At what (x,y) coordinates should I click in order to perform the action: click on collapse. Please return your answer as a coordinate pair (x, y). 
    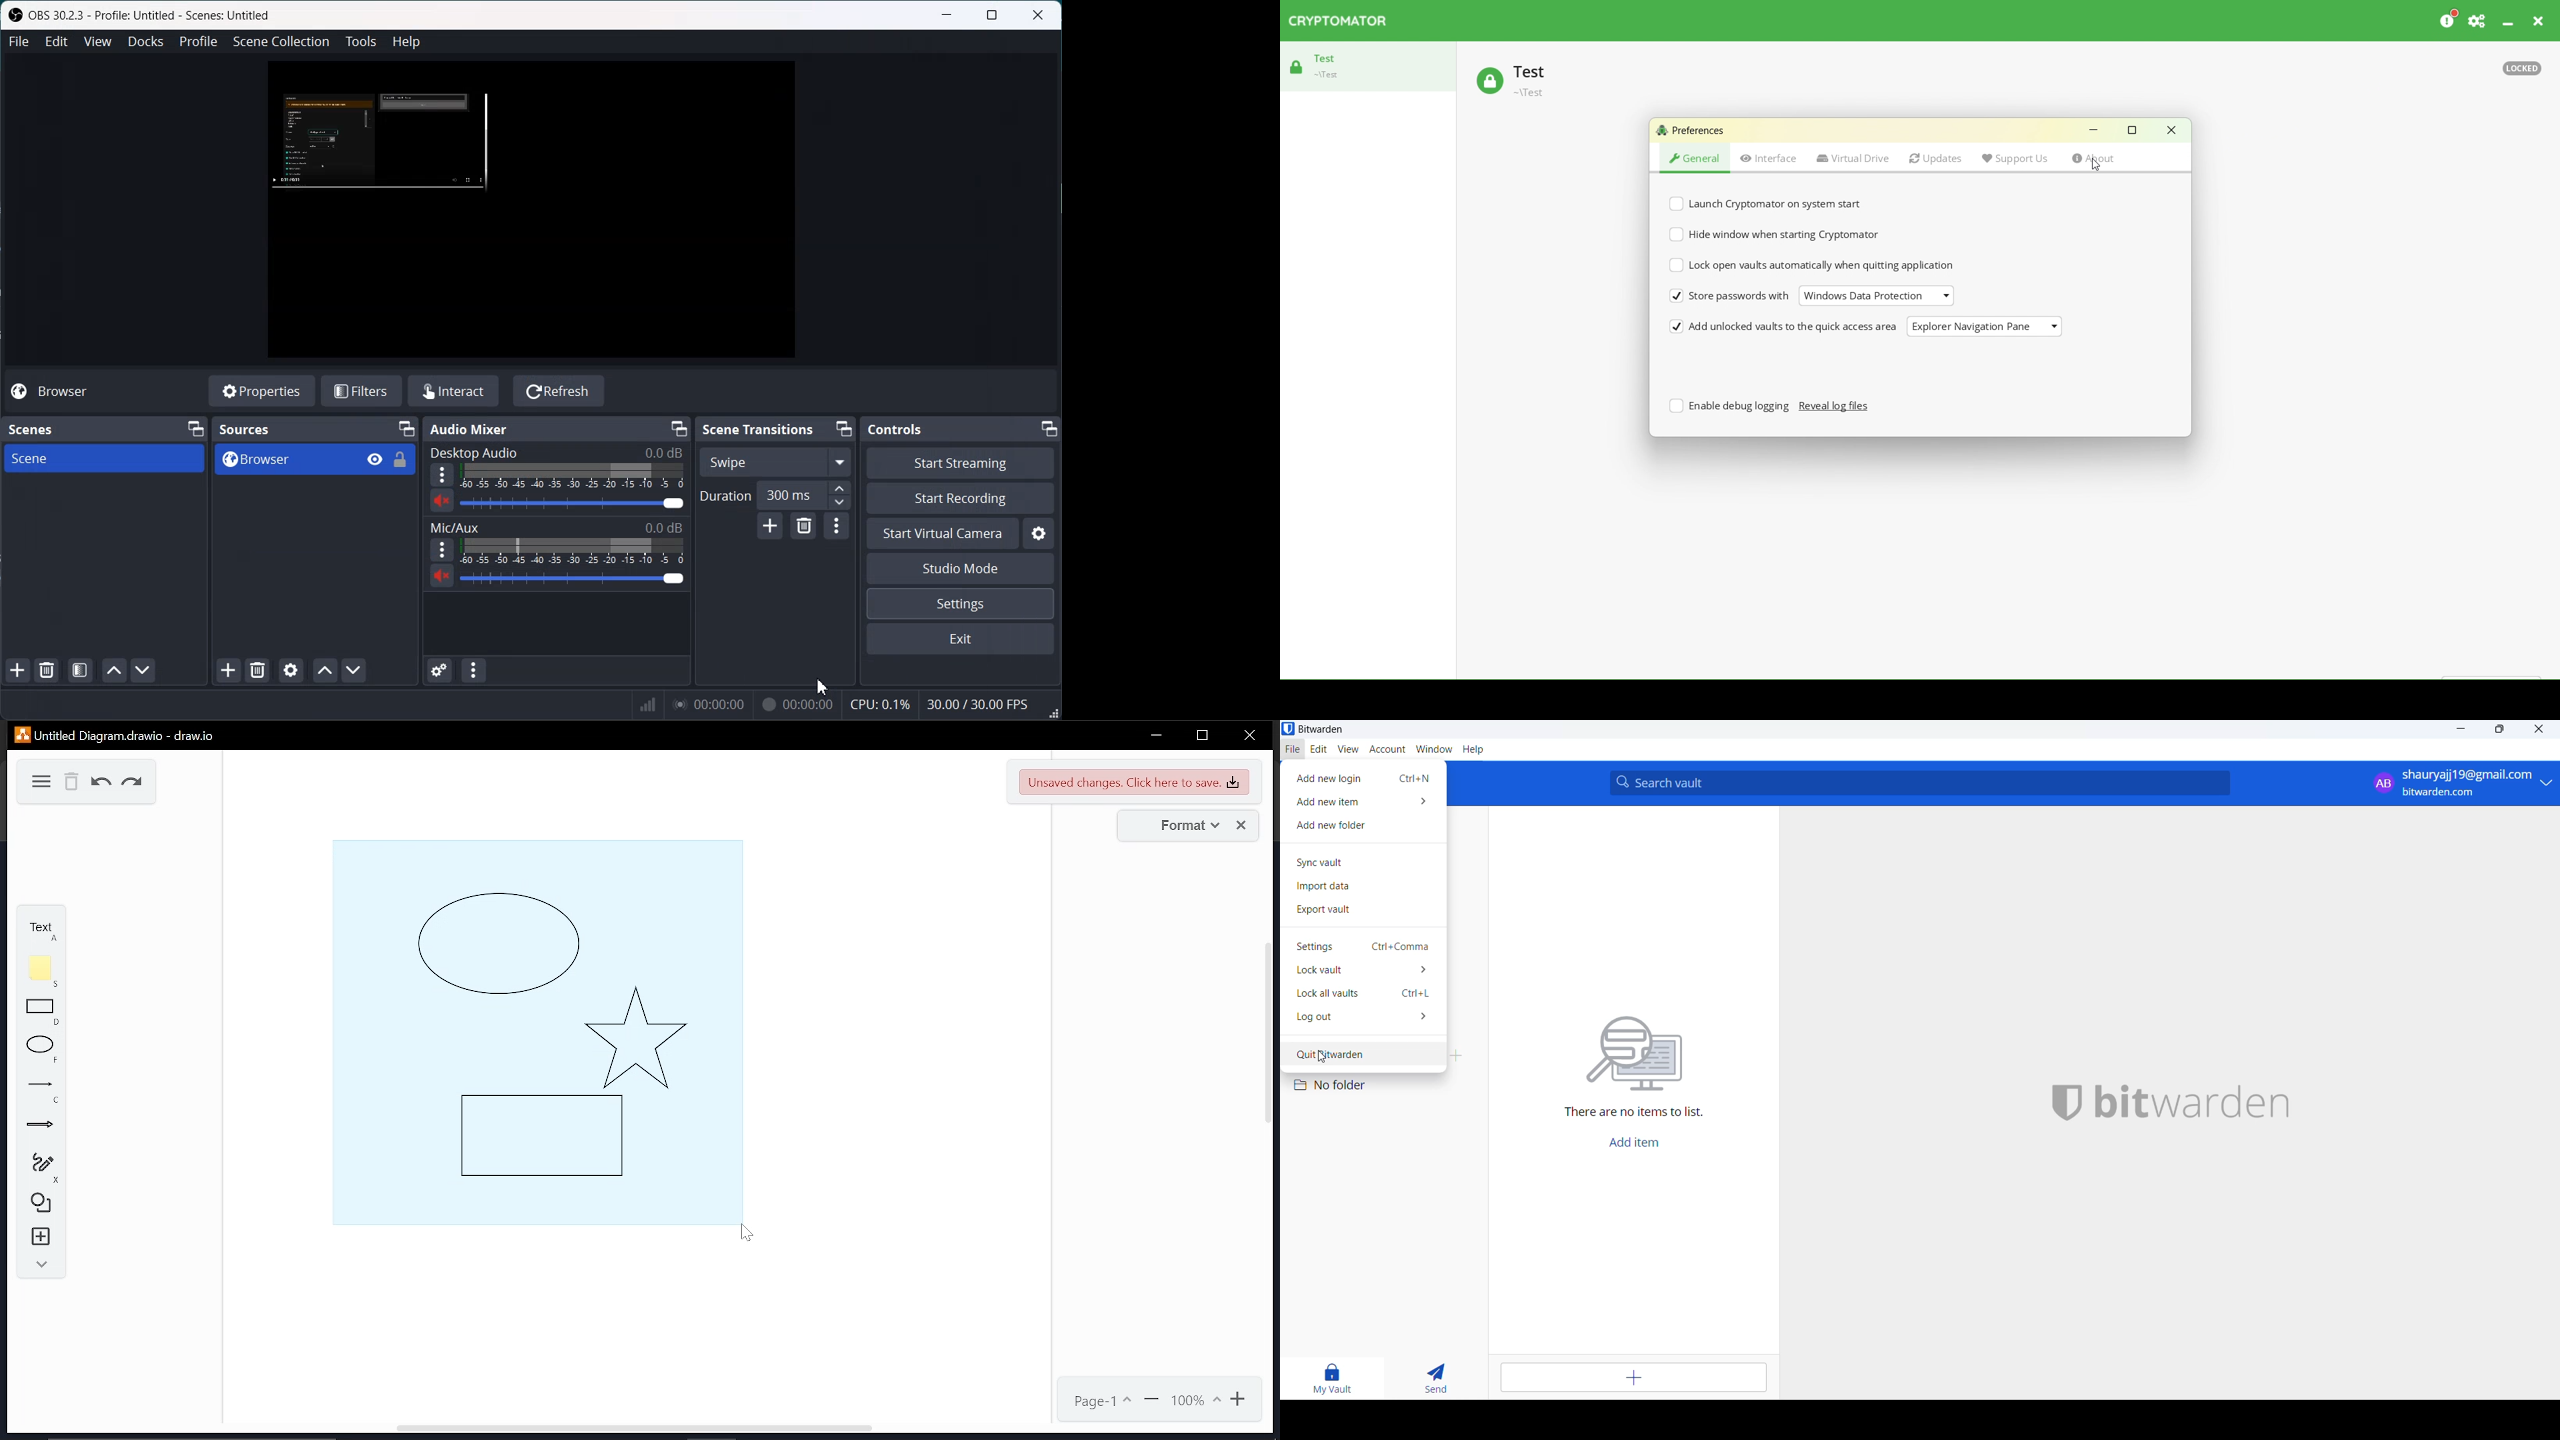
    Looking at the image, I should click on (39, 1265).